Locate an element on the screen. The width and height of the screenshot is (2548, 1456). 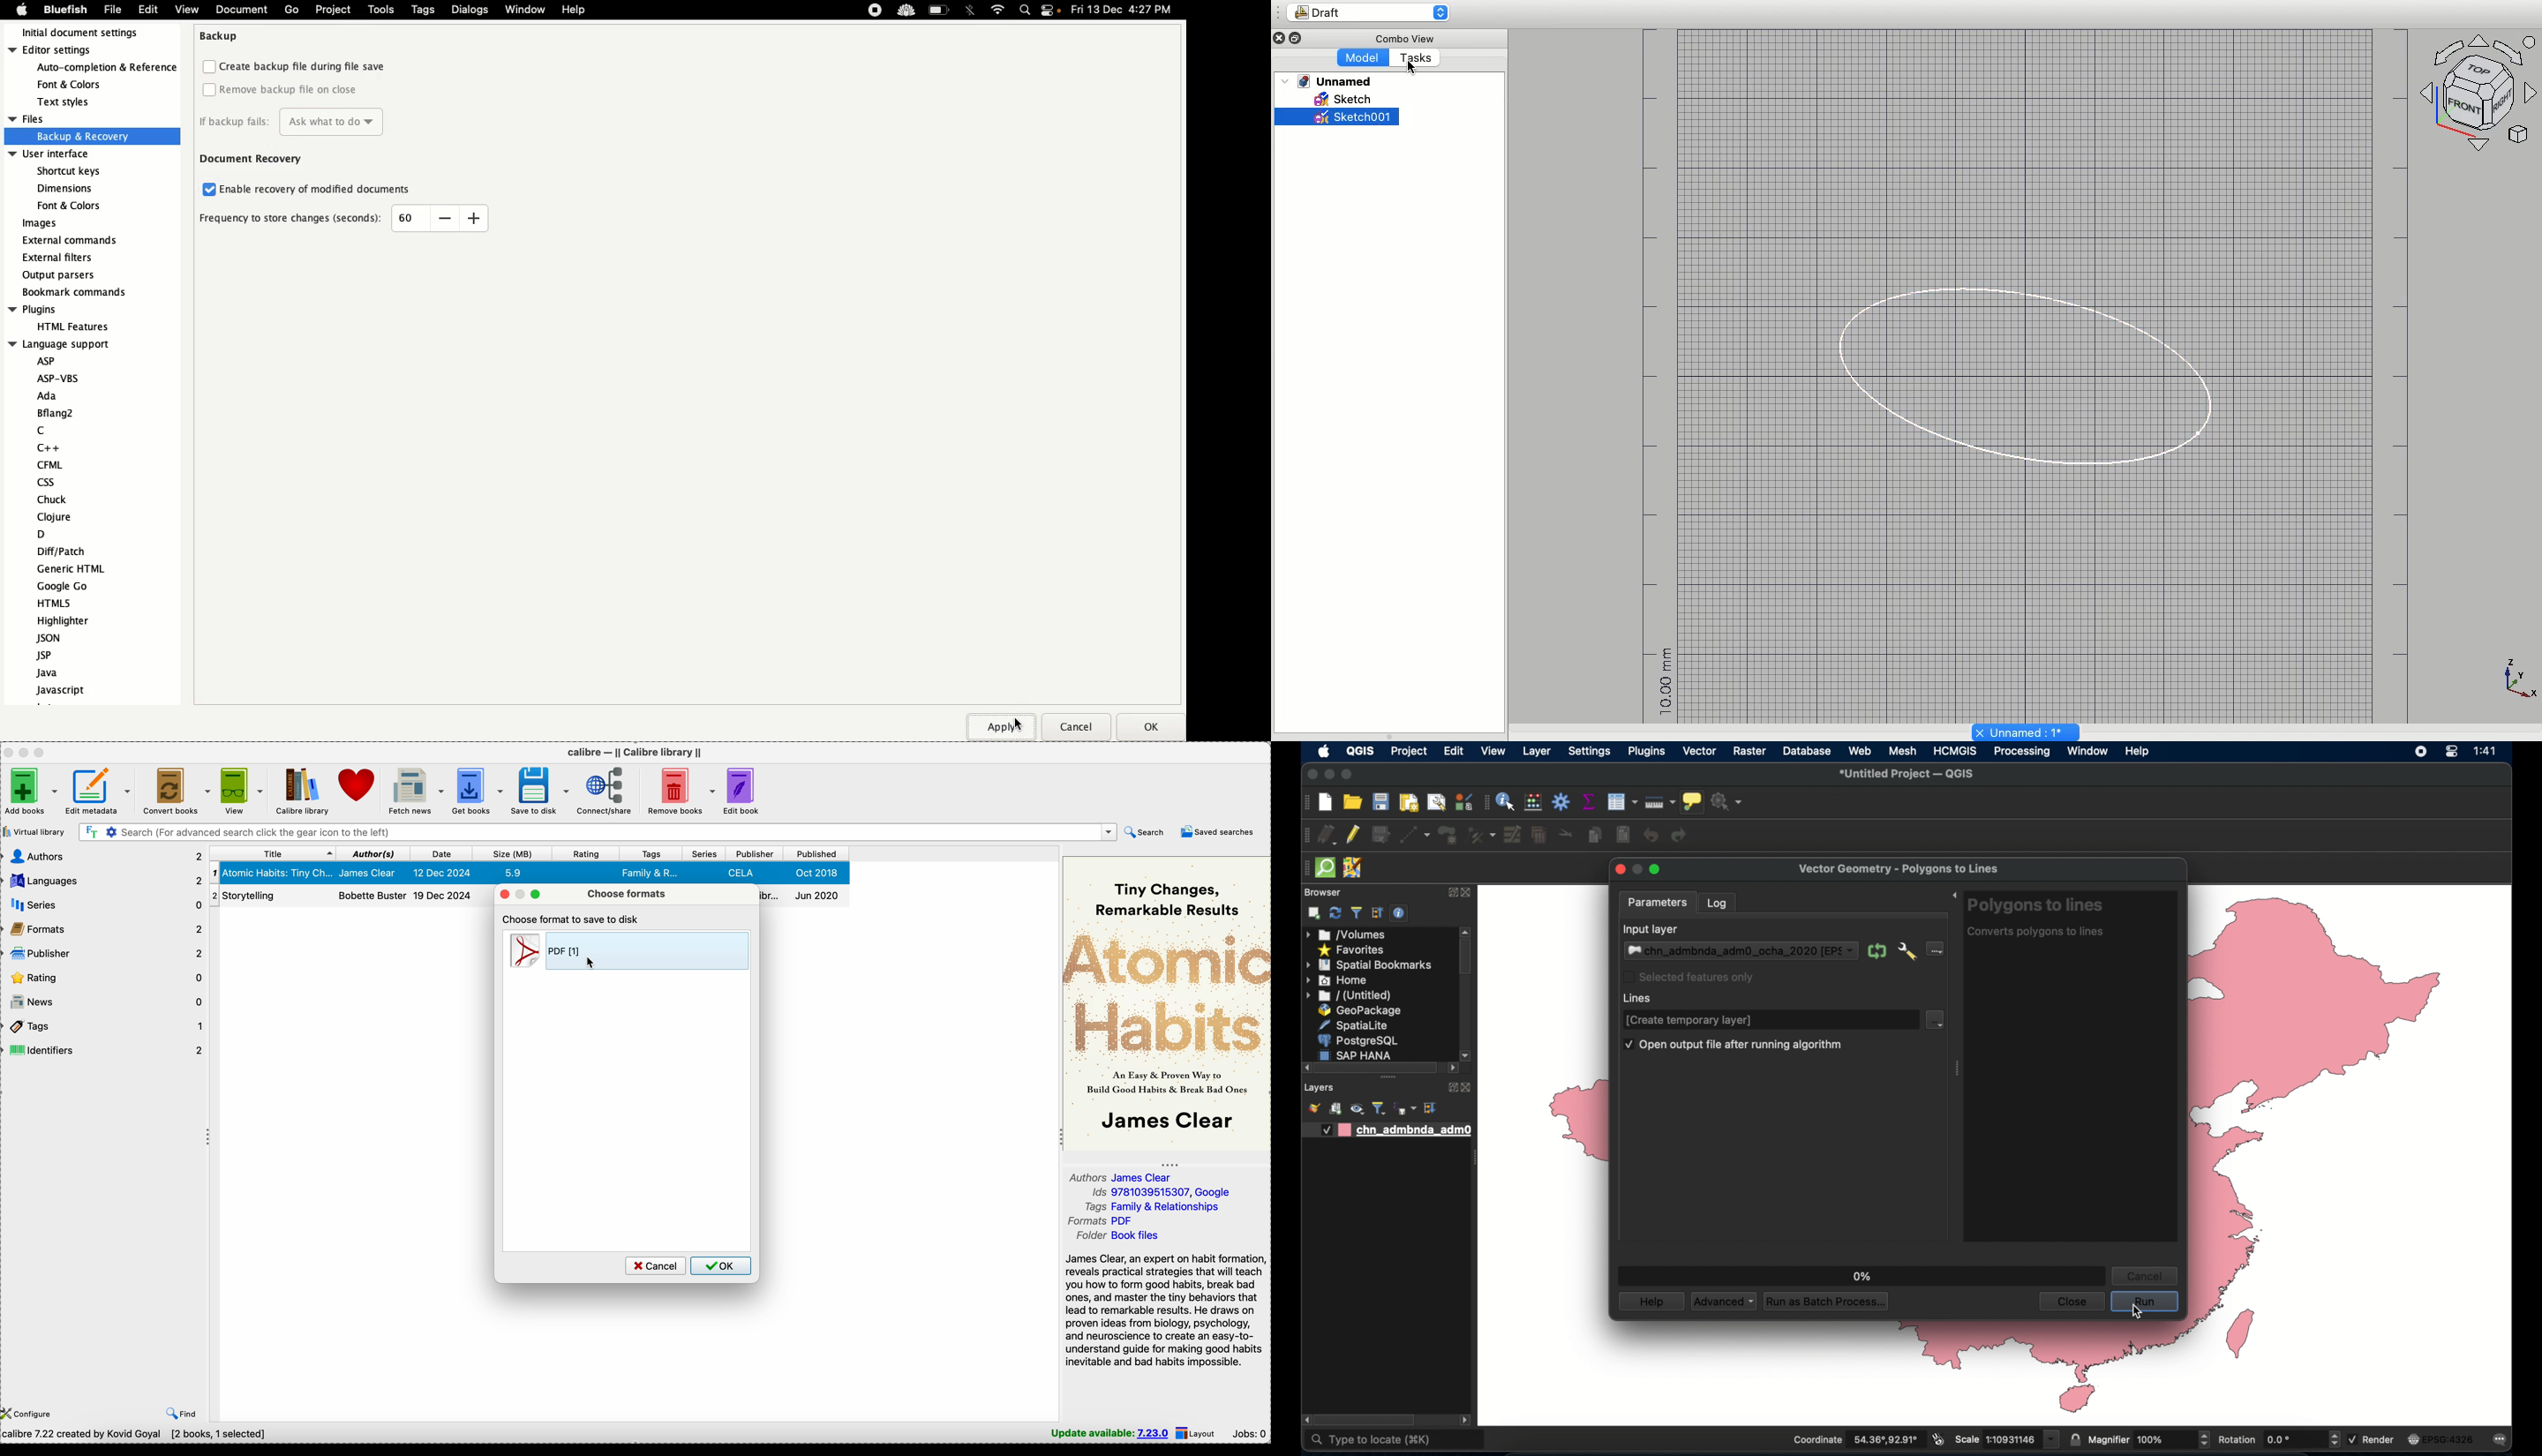
Minimize is located at coordinates (1297, 38).